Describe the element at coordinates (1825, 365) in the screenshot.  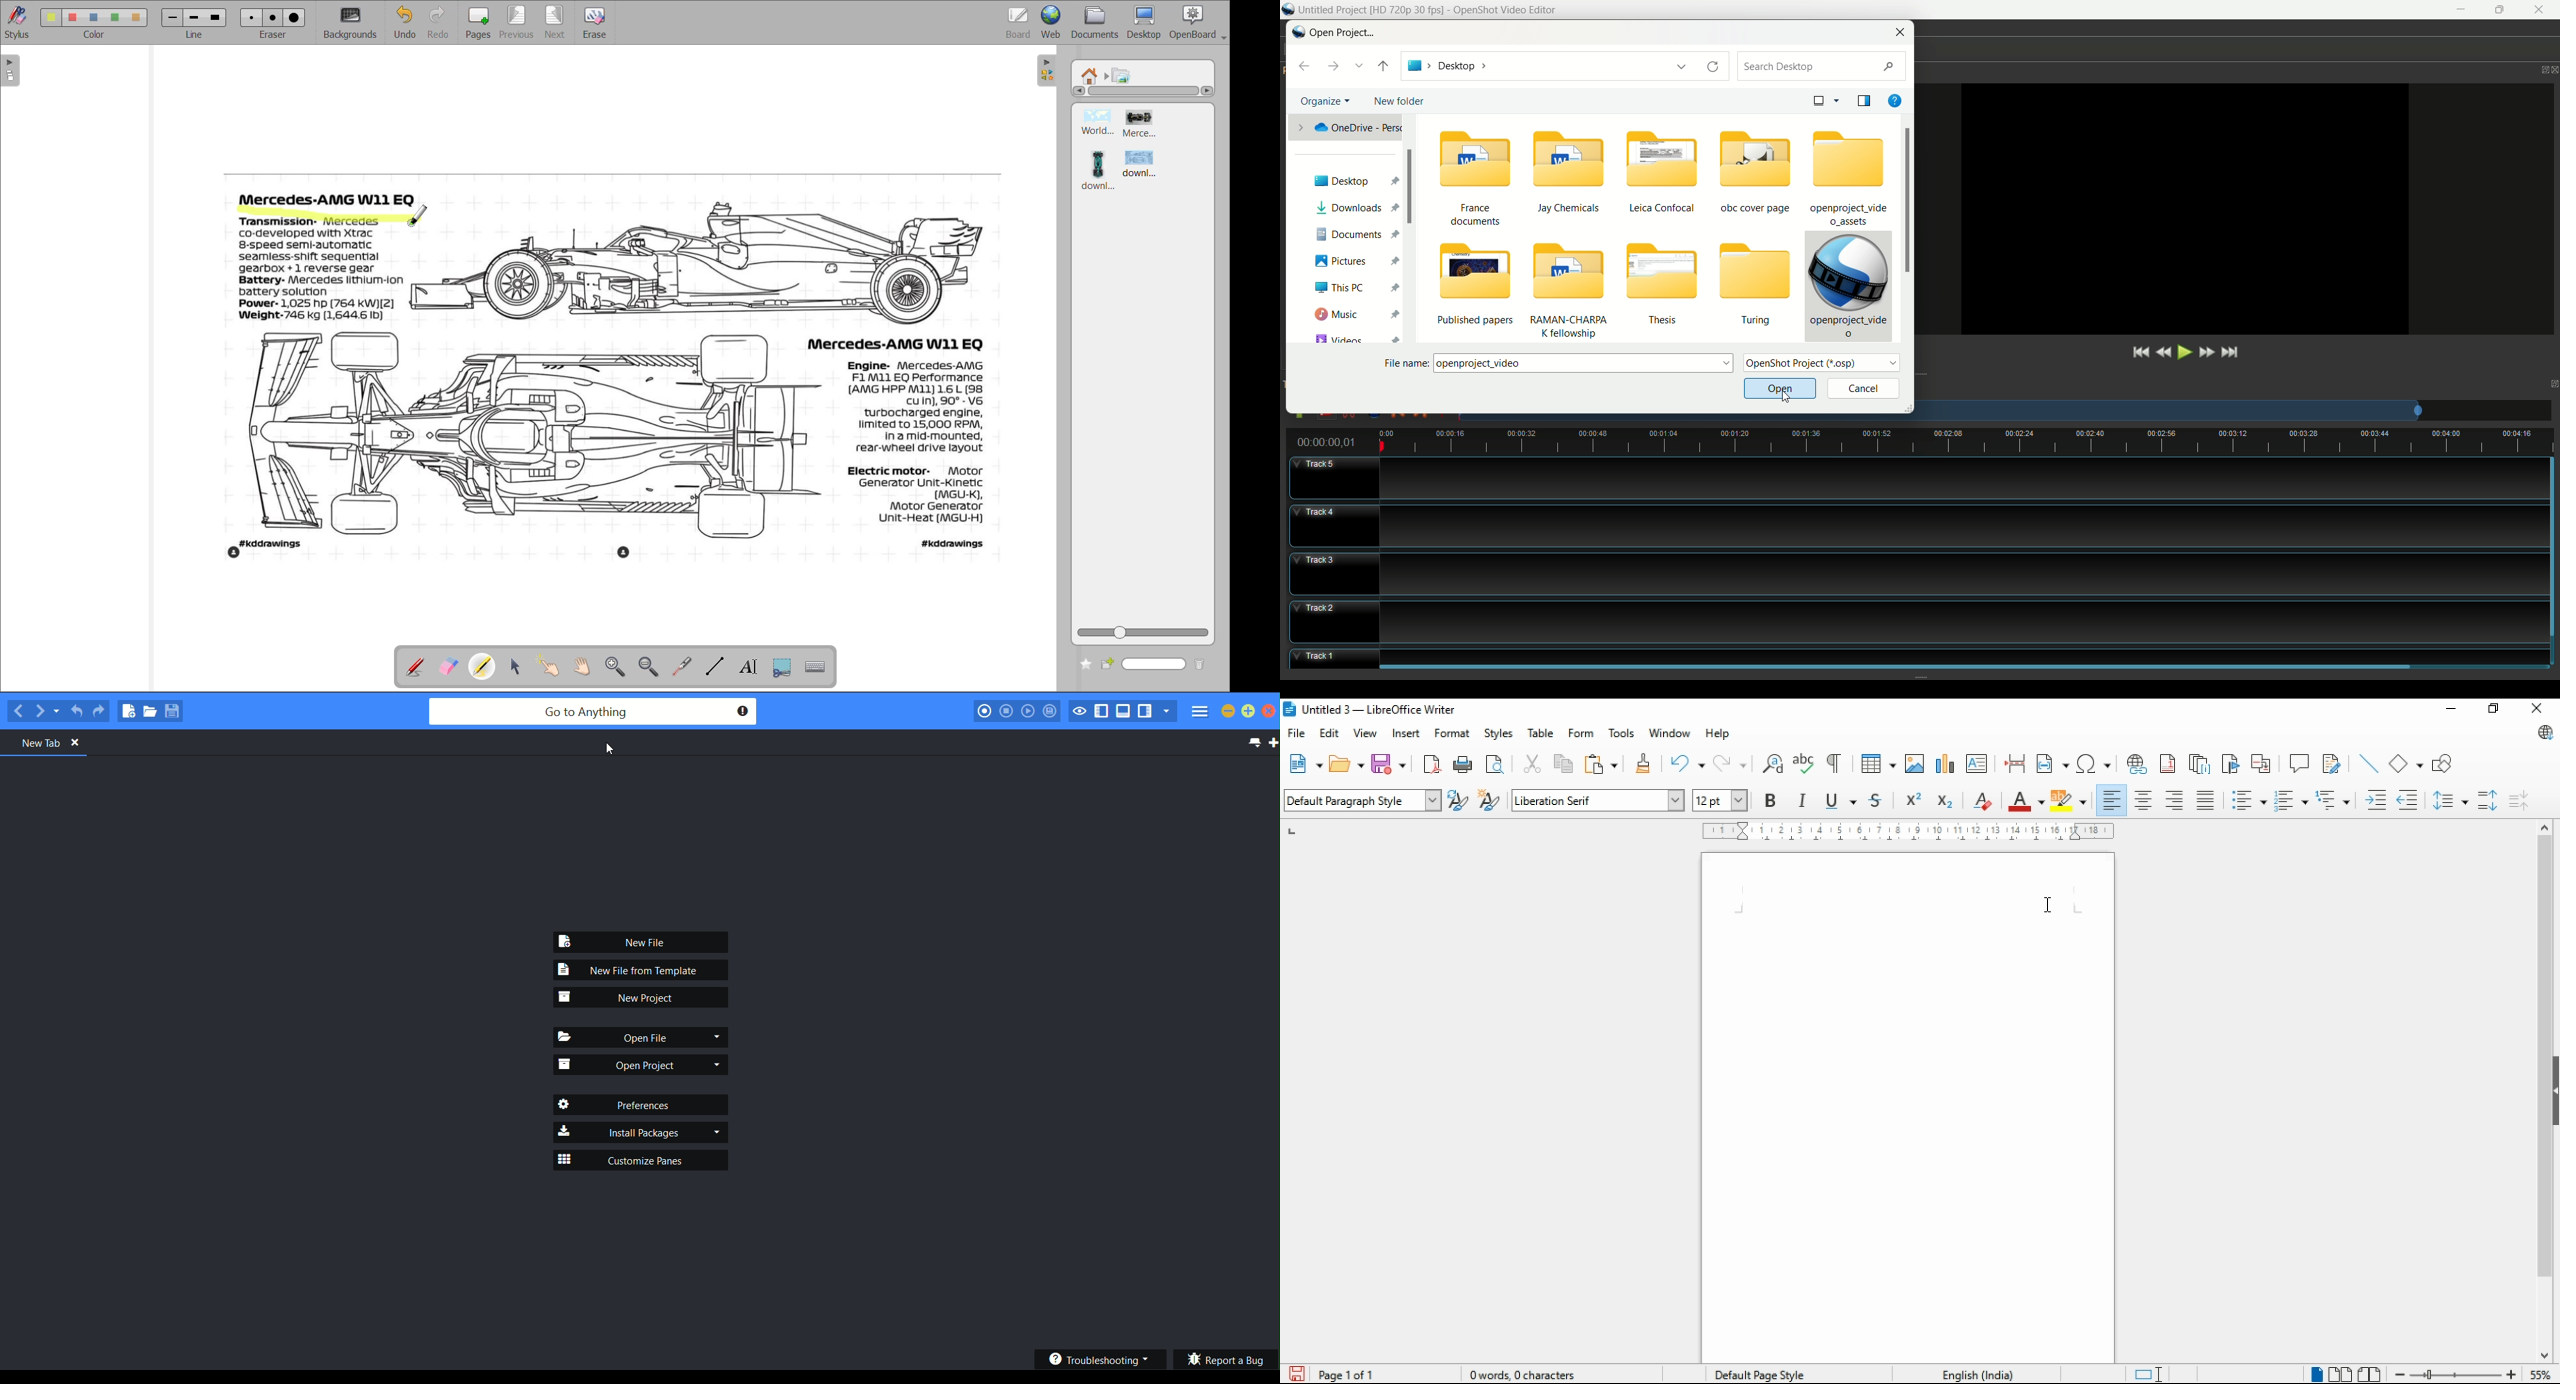
I see `OpenShotProject (*.osp)` at that location.